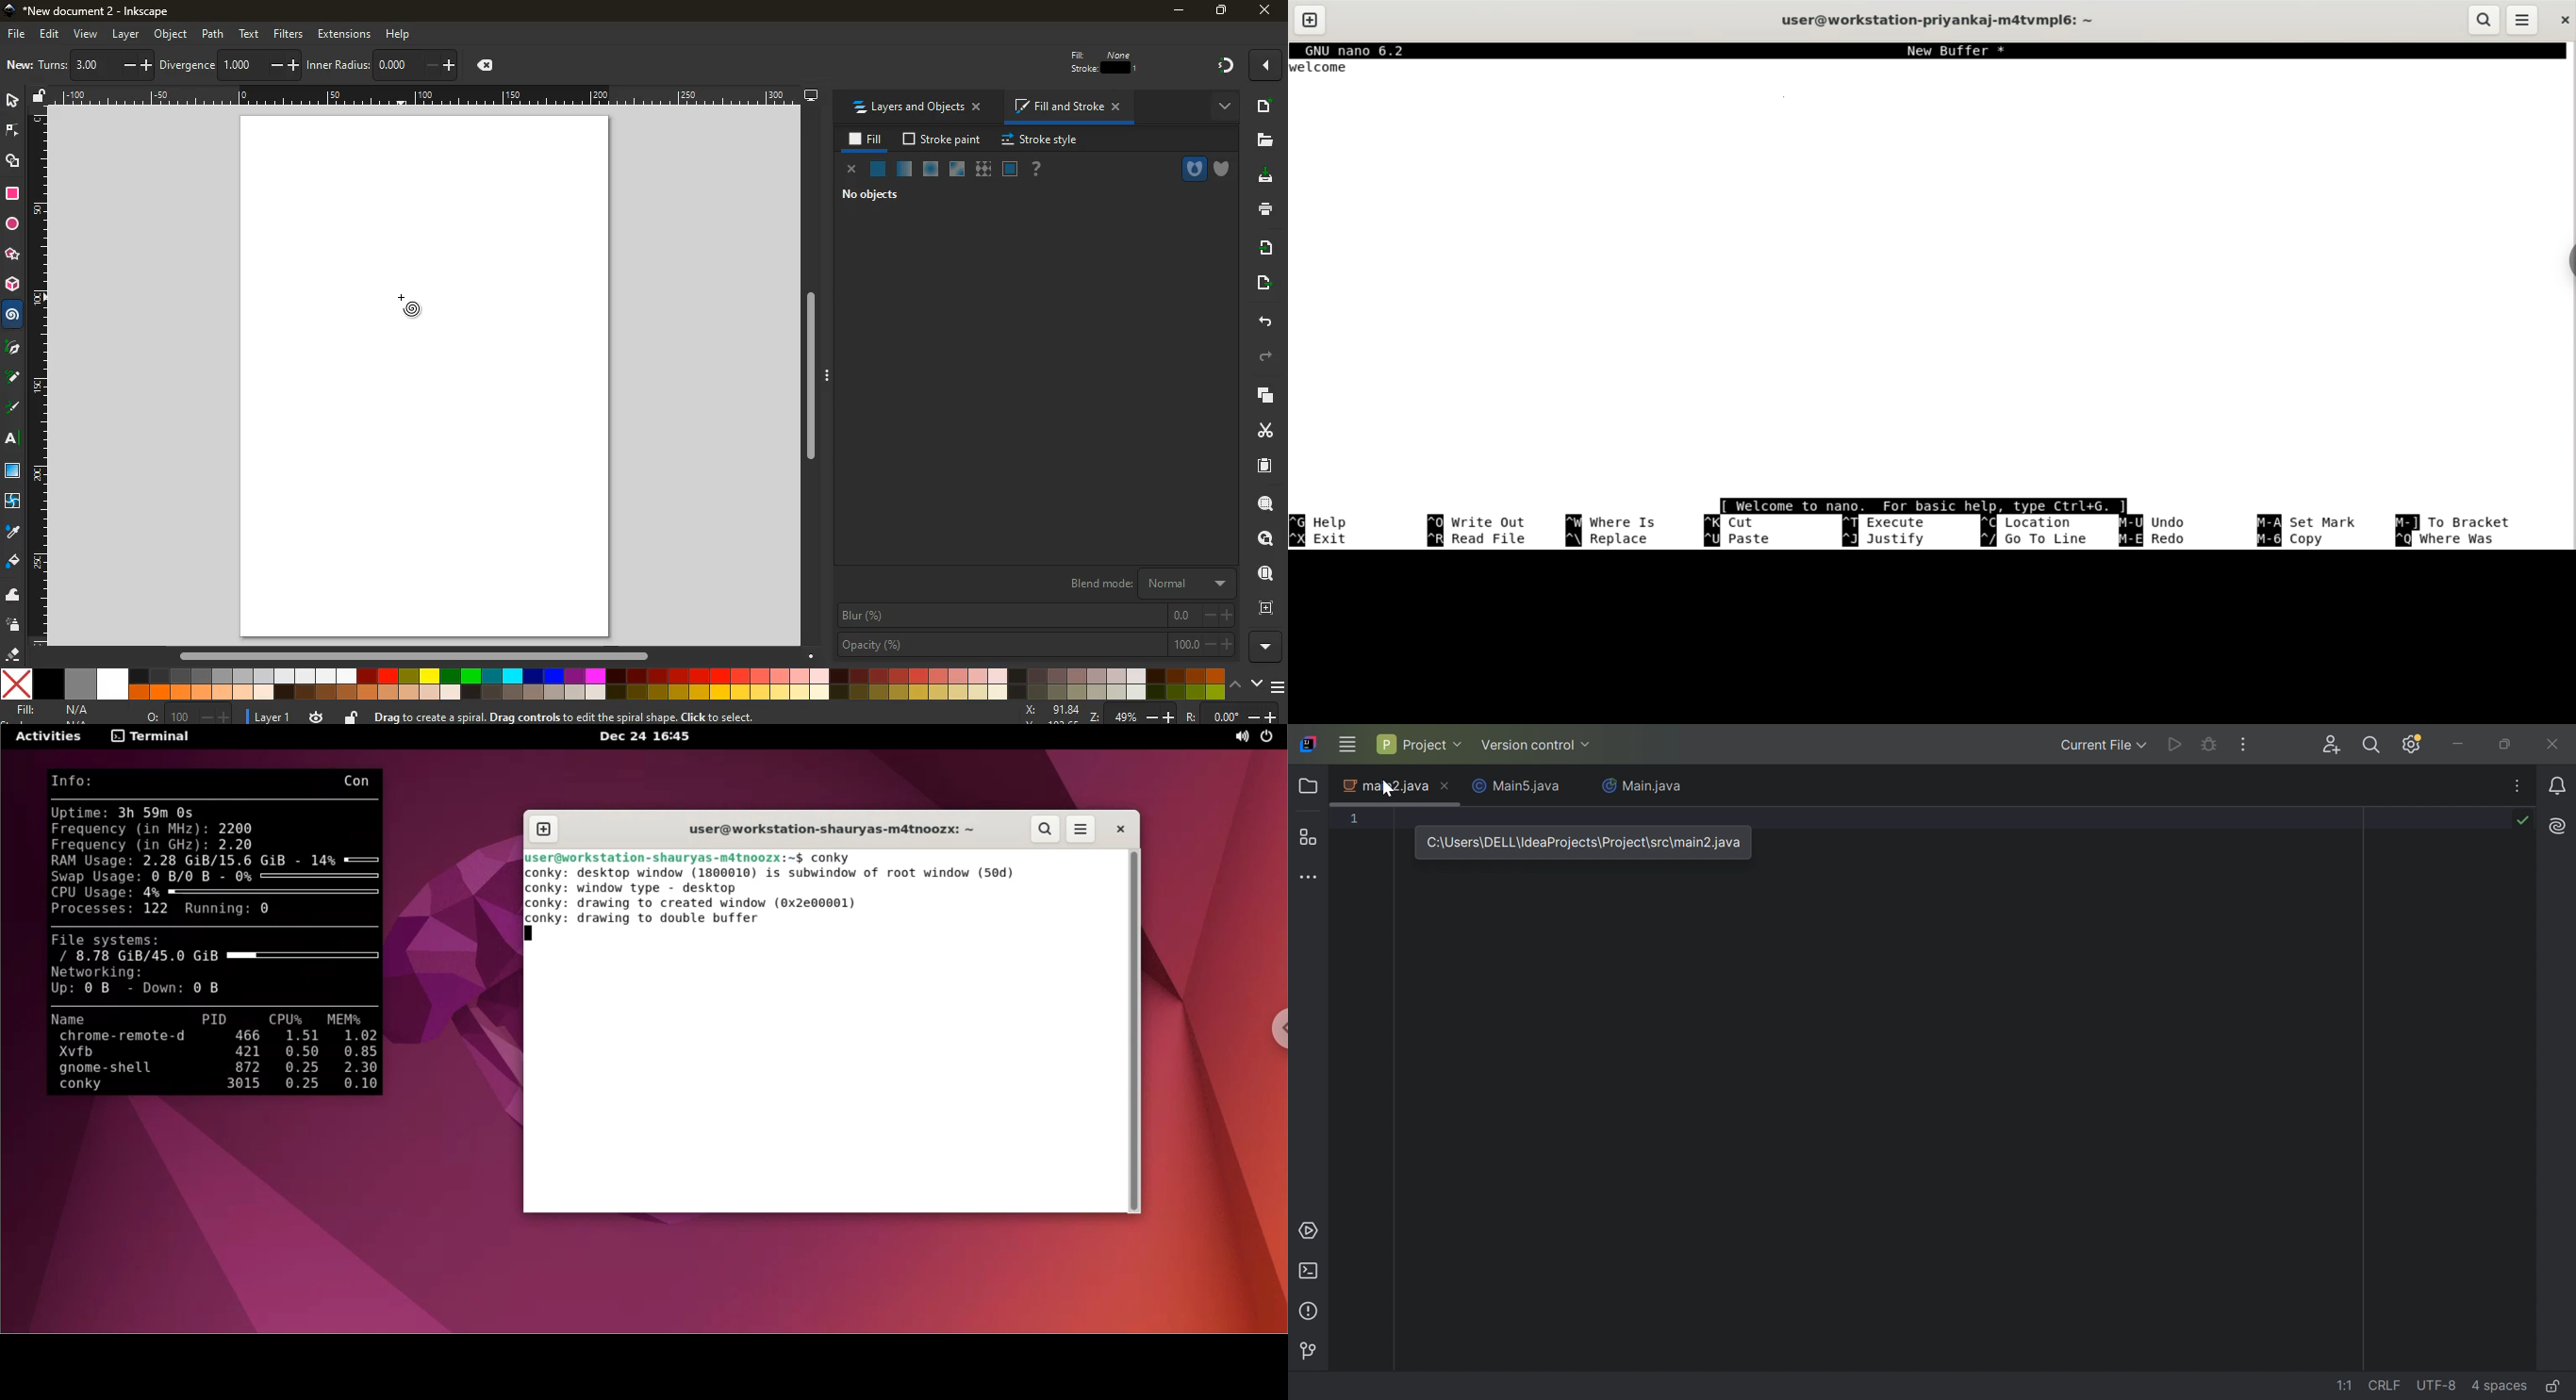 The height and width of the screenshot is (1400, 2576). What do you see at coordinates (2208, 745) in the screenshot?
I see `Debug` at bounding box center [2208, 745].